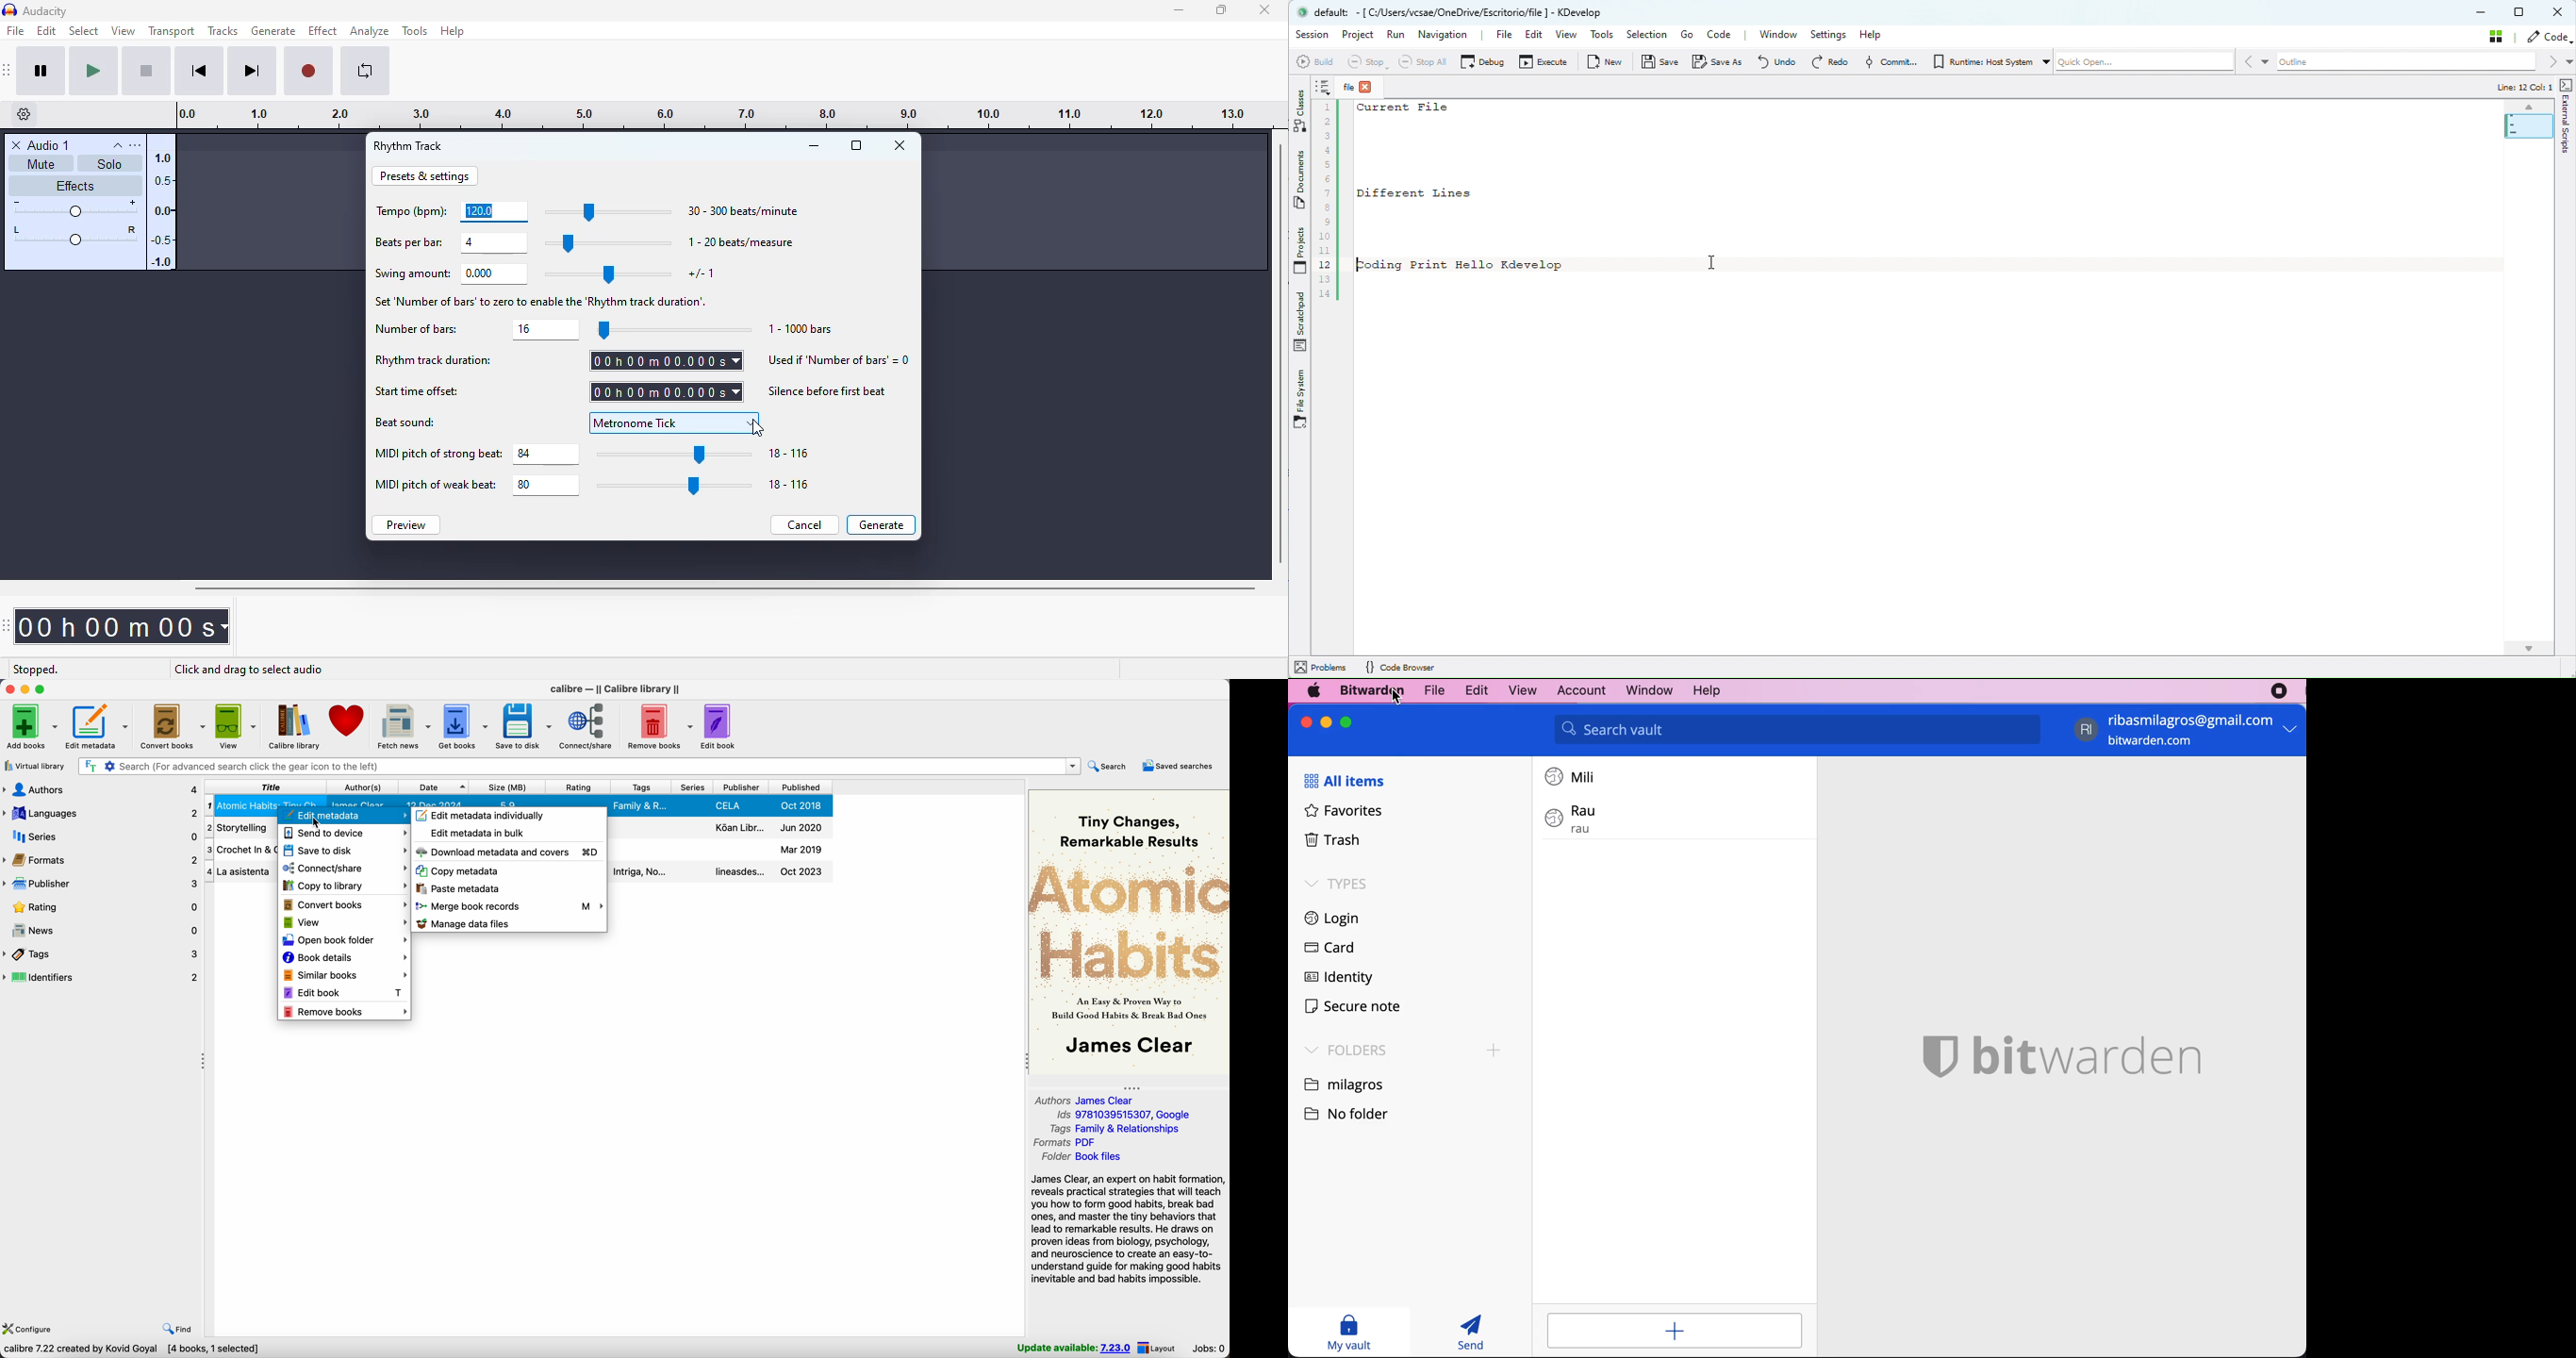 The image size is (2576, 1372). I want to click on card, so click(1326, 949).